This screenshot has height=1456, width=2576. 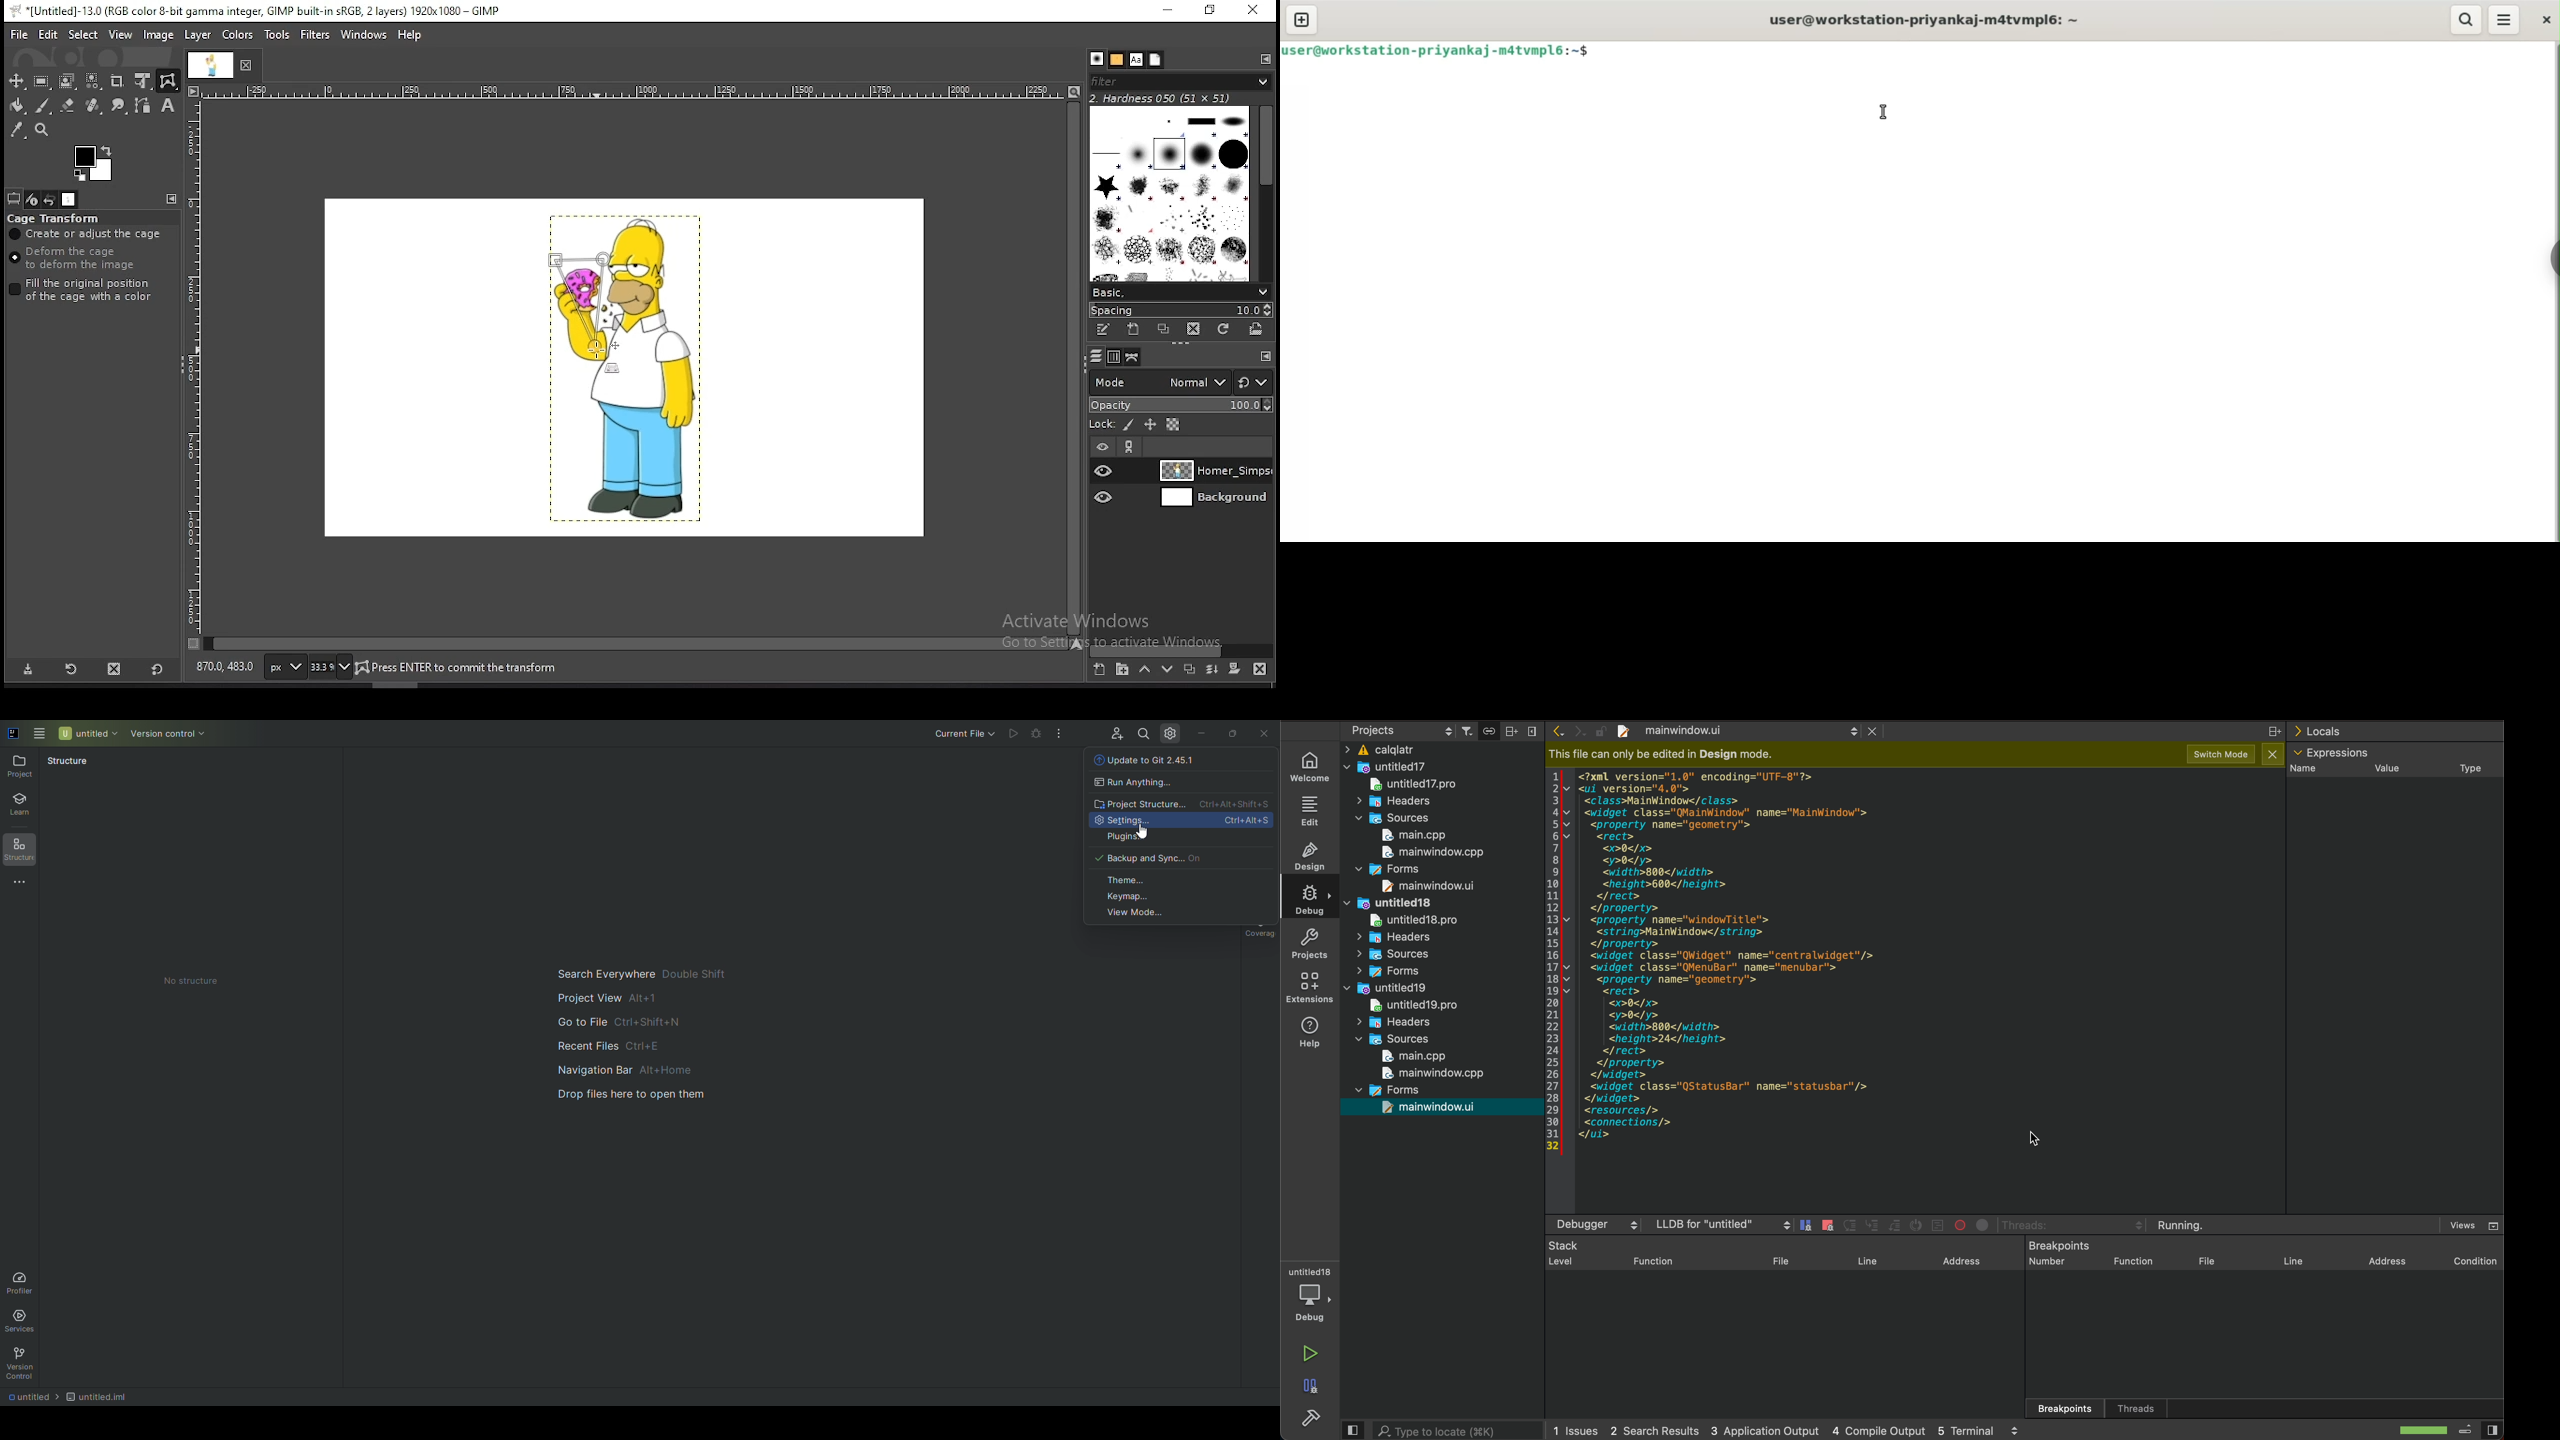 What do you see at coordinates (1829, 1225) in the screenshot?
I see `terminal button` at bounding box center [1829, 1225].